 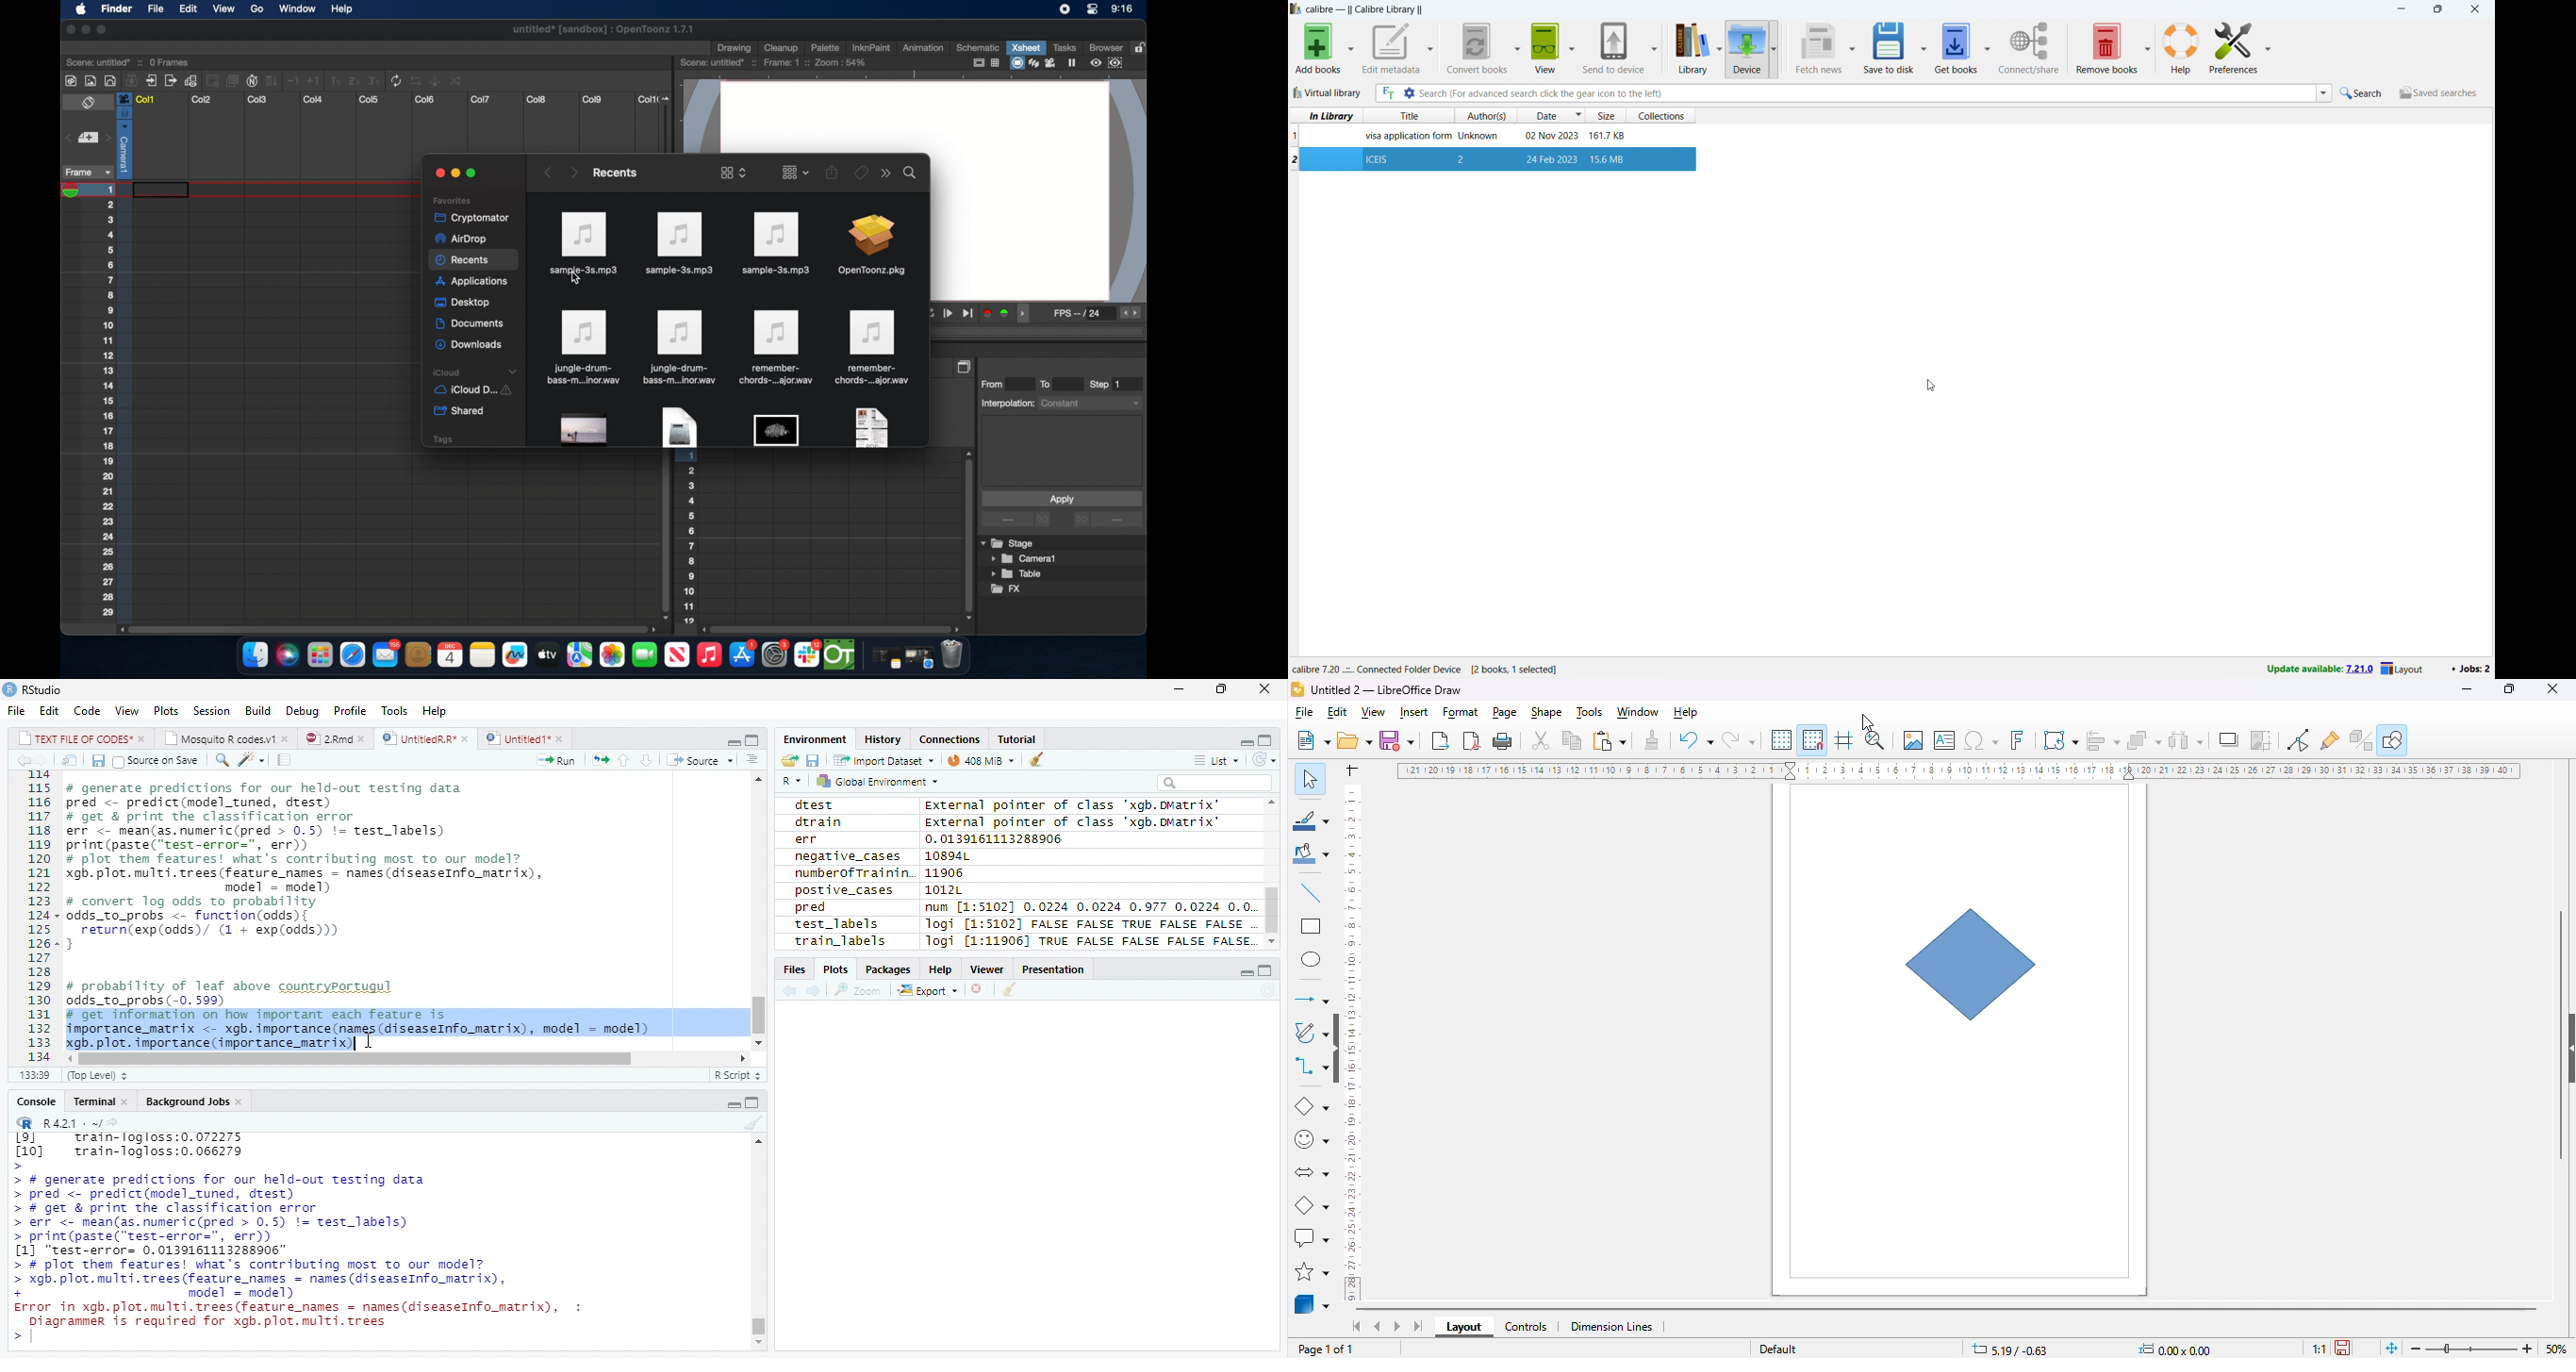 What do you see at coordinates (15, 710) in the screenshot?
I see `File` at bounding box center [15, 710].